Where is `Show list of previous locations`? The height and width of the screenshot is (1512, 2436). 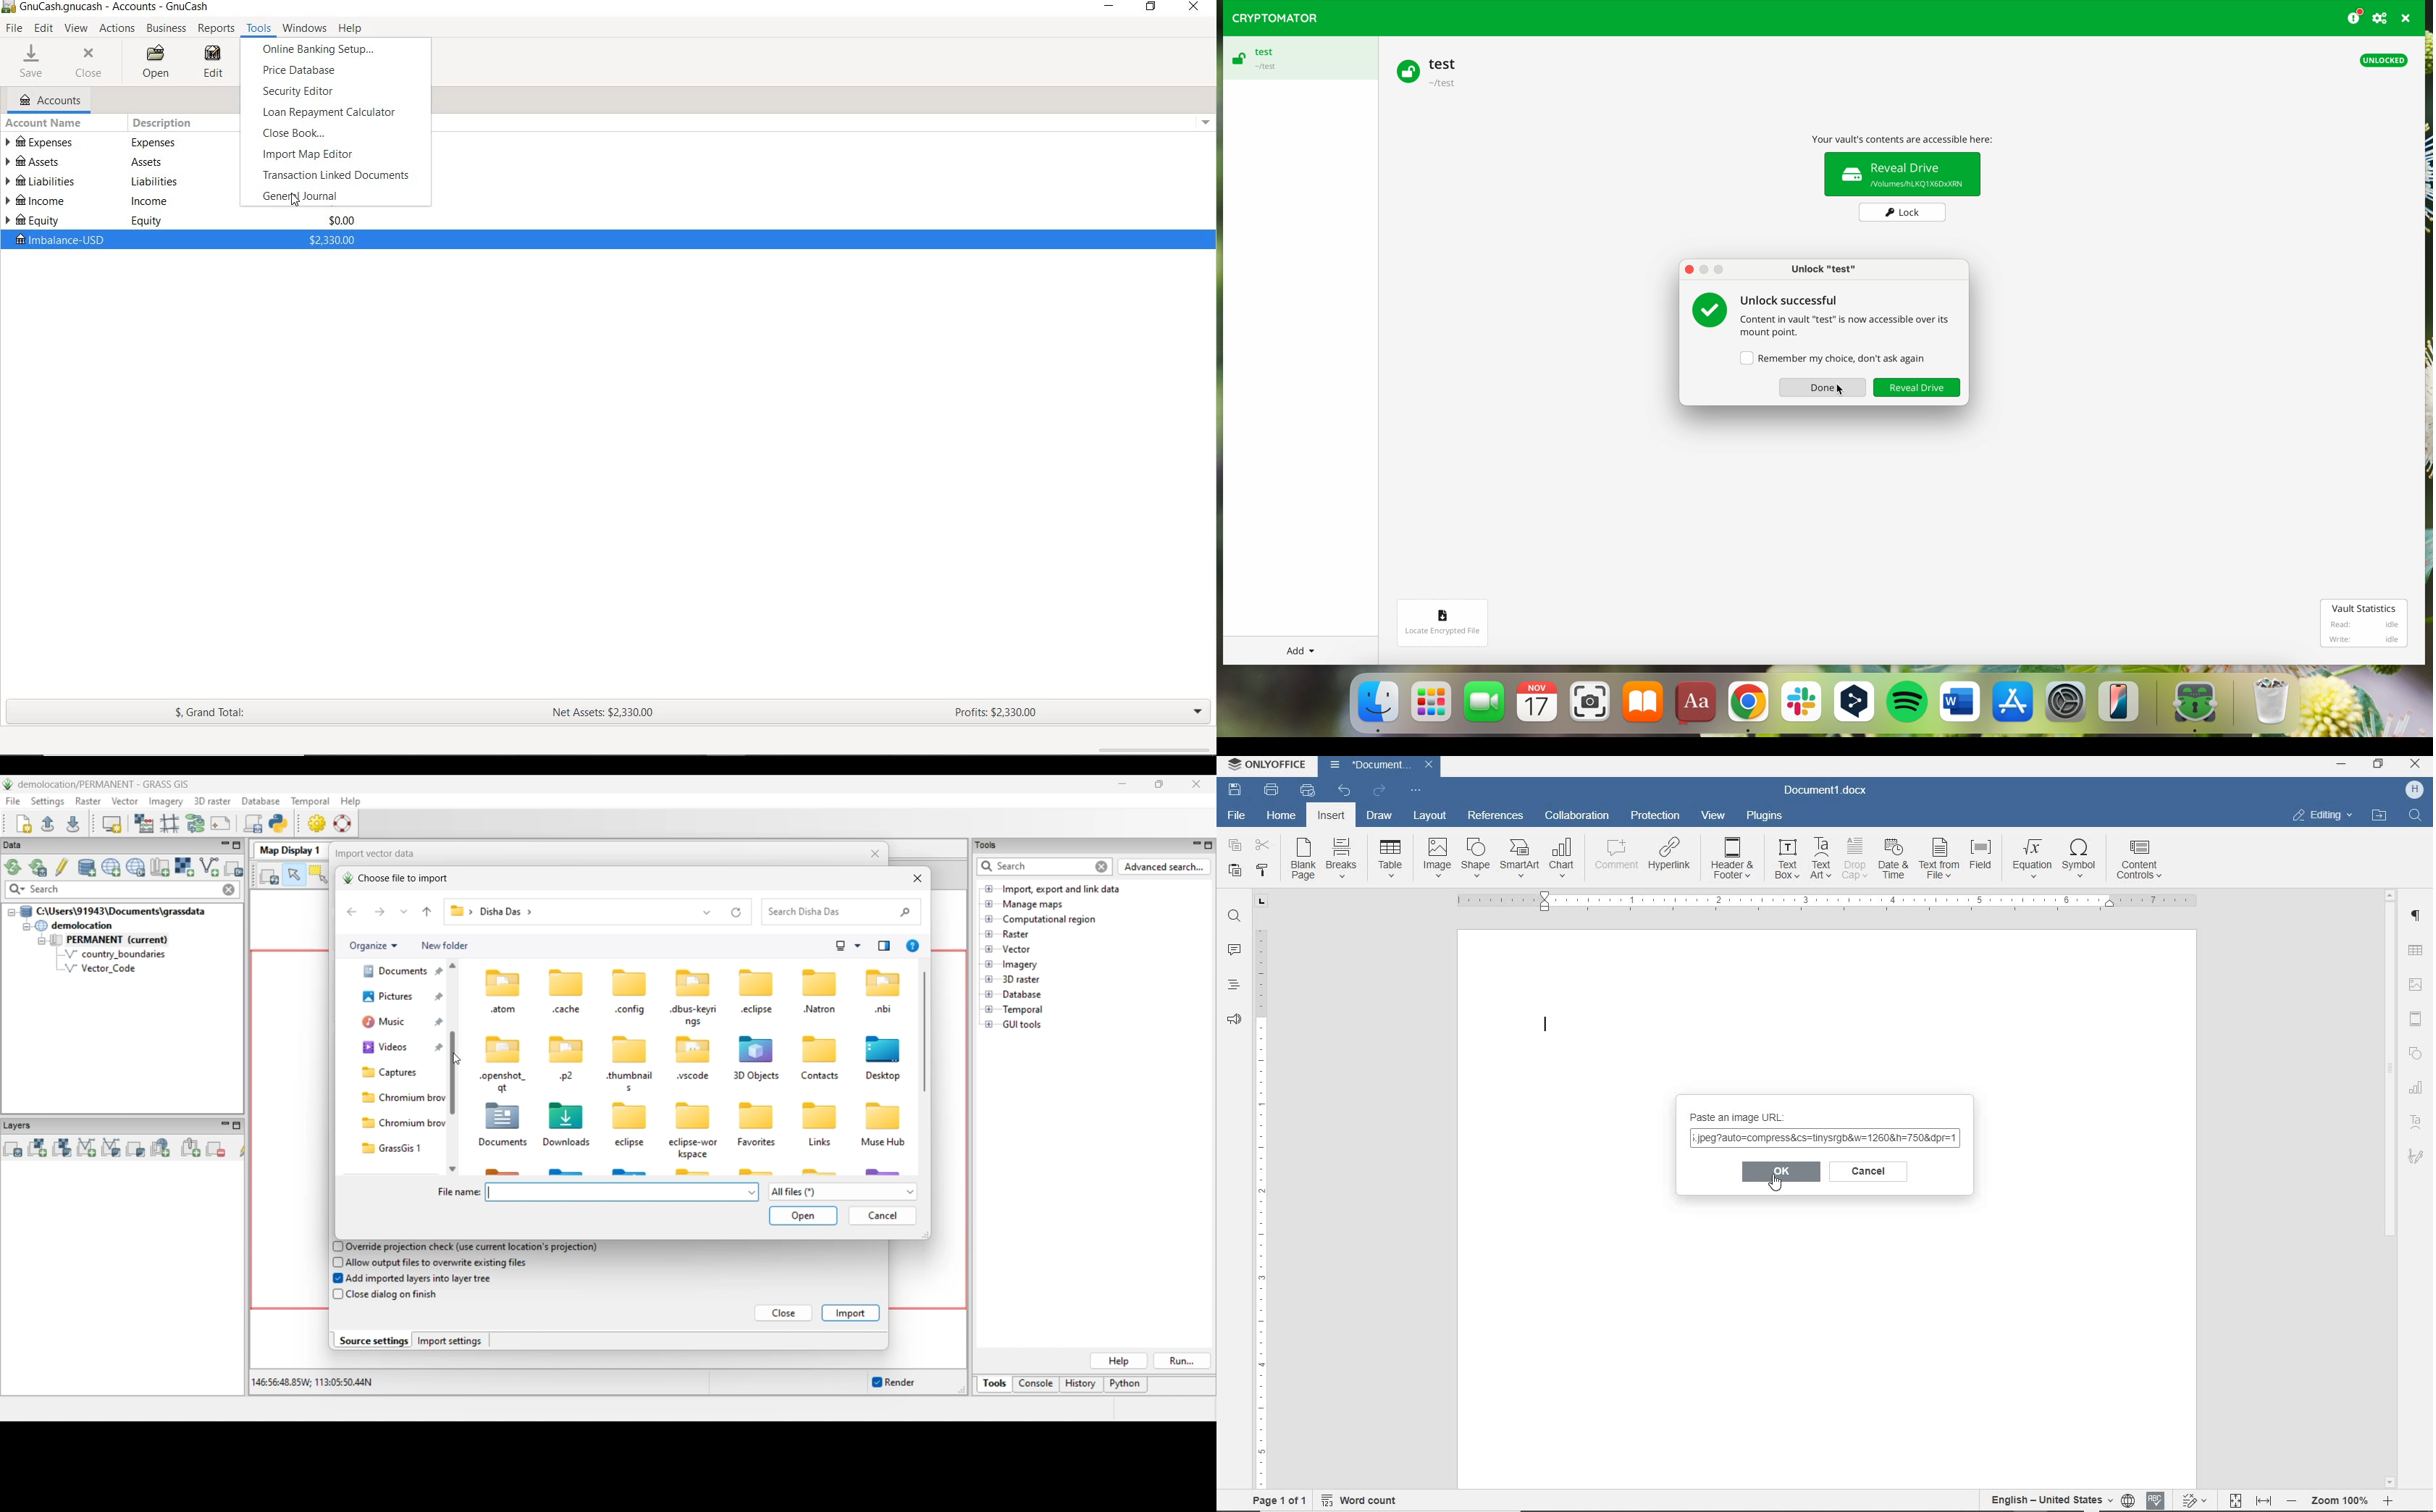
Show list of previous locations is located at coordinates (708, 912).